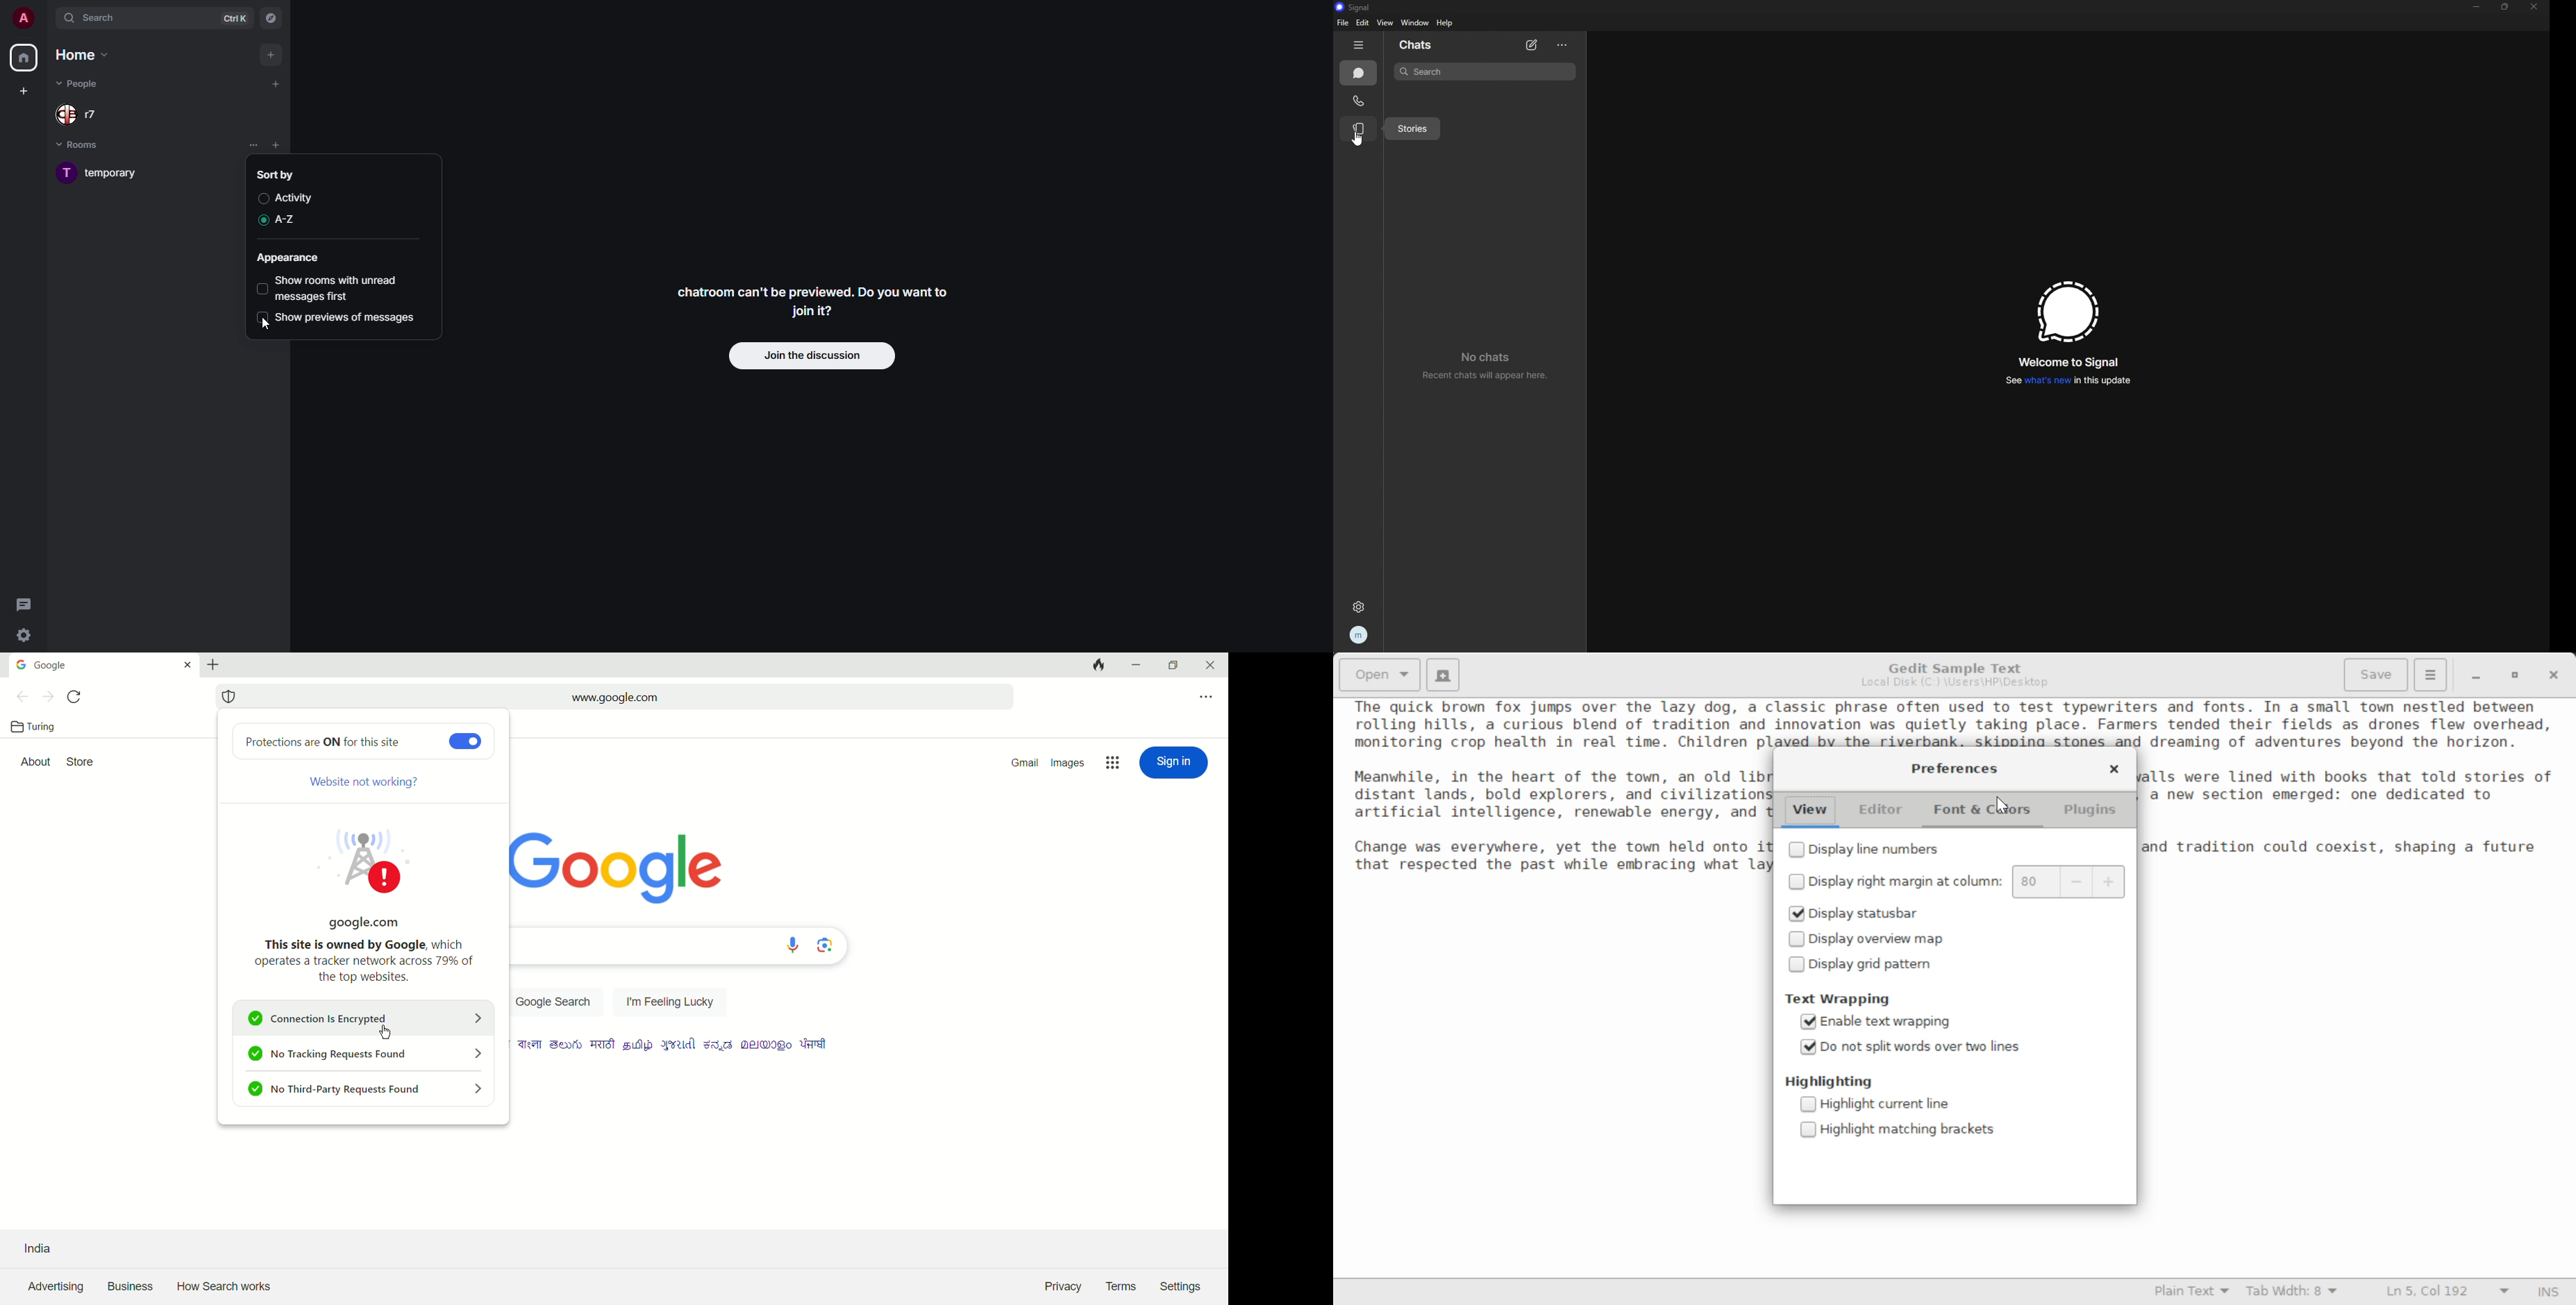 The width and height of the screenshot is (2576, 1316). What do you see at coordinates (1362, 23) in the screenshot?
I see `edit` at bounding box center [1362, 23].